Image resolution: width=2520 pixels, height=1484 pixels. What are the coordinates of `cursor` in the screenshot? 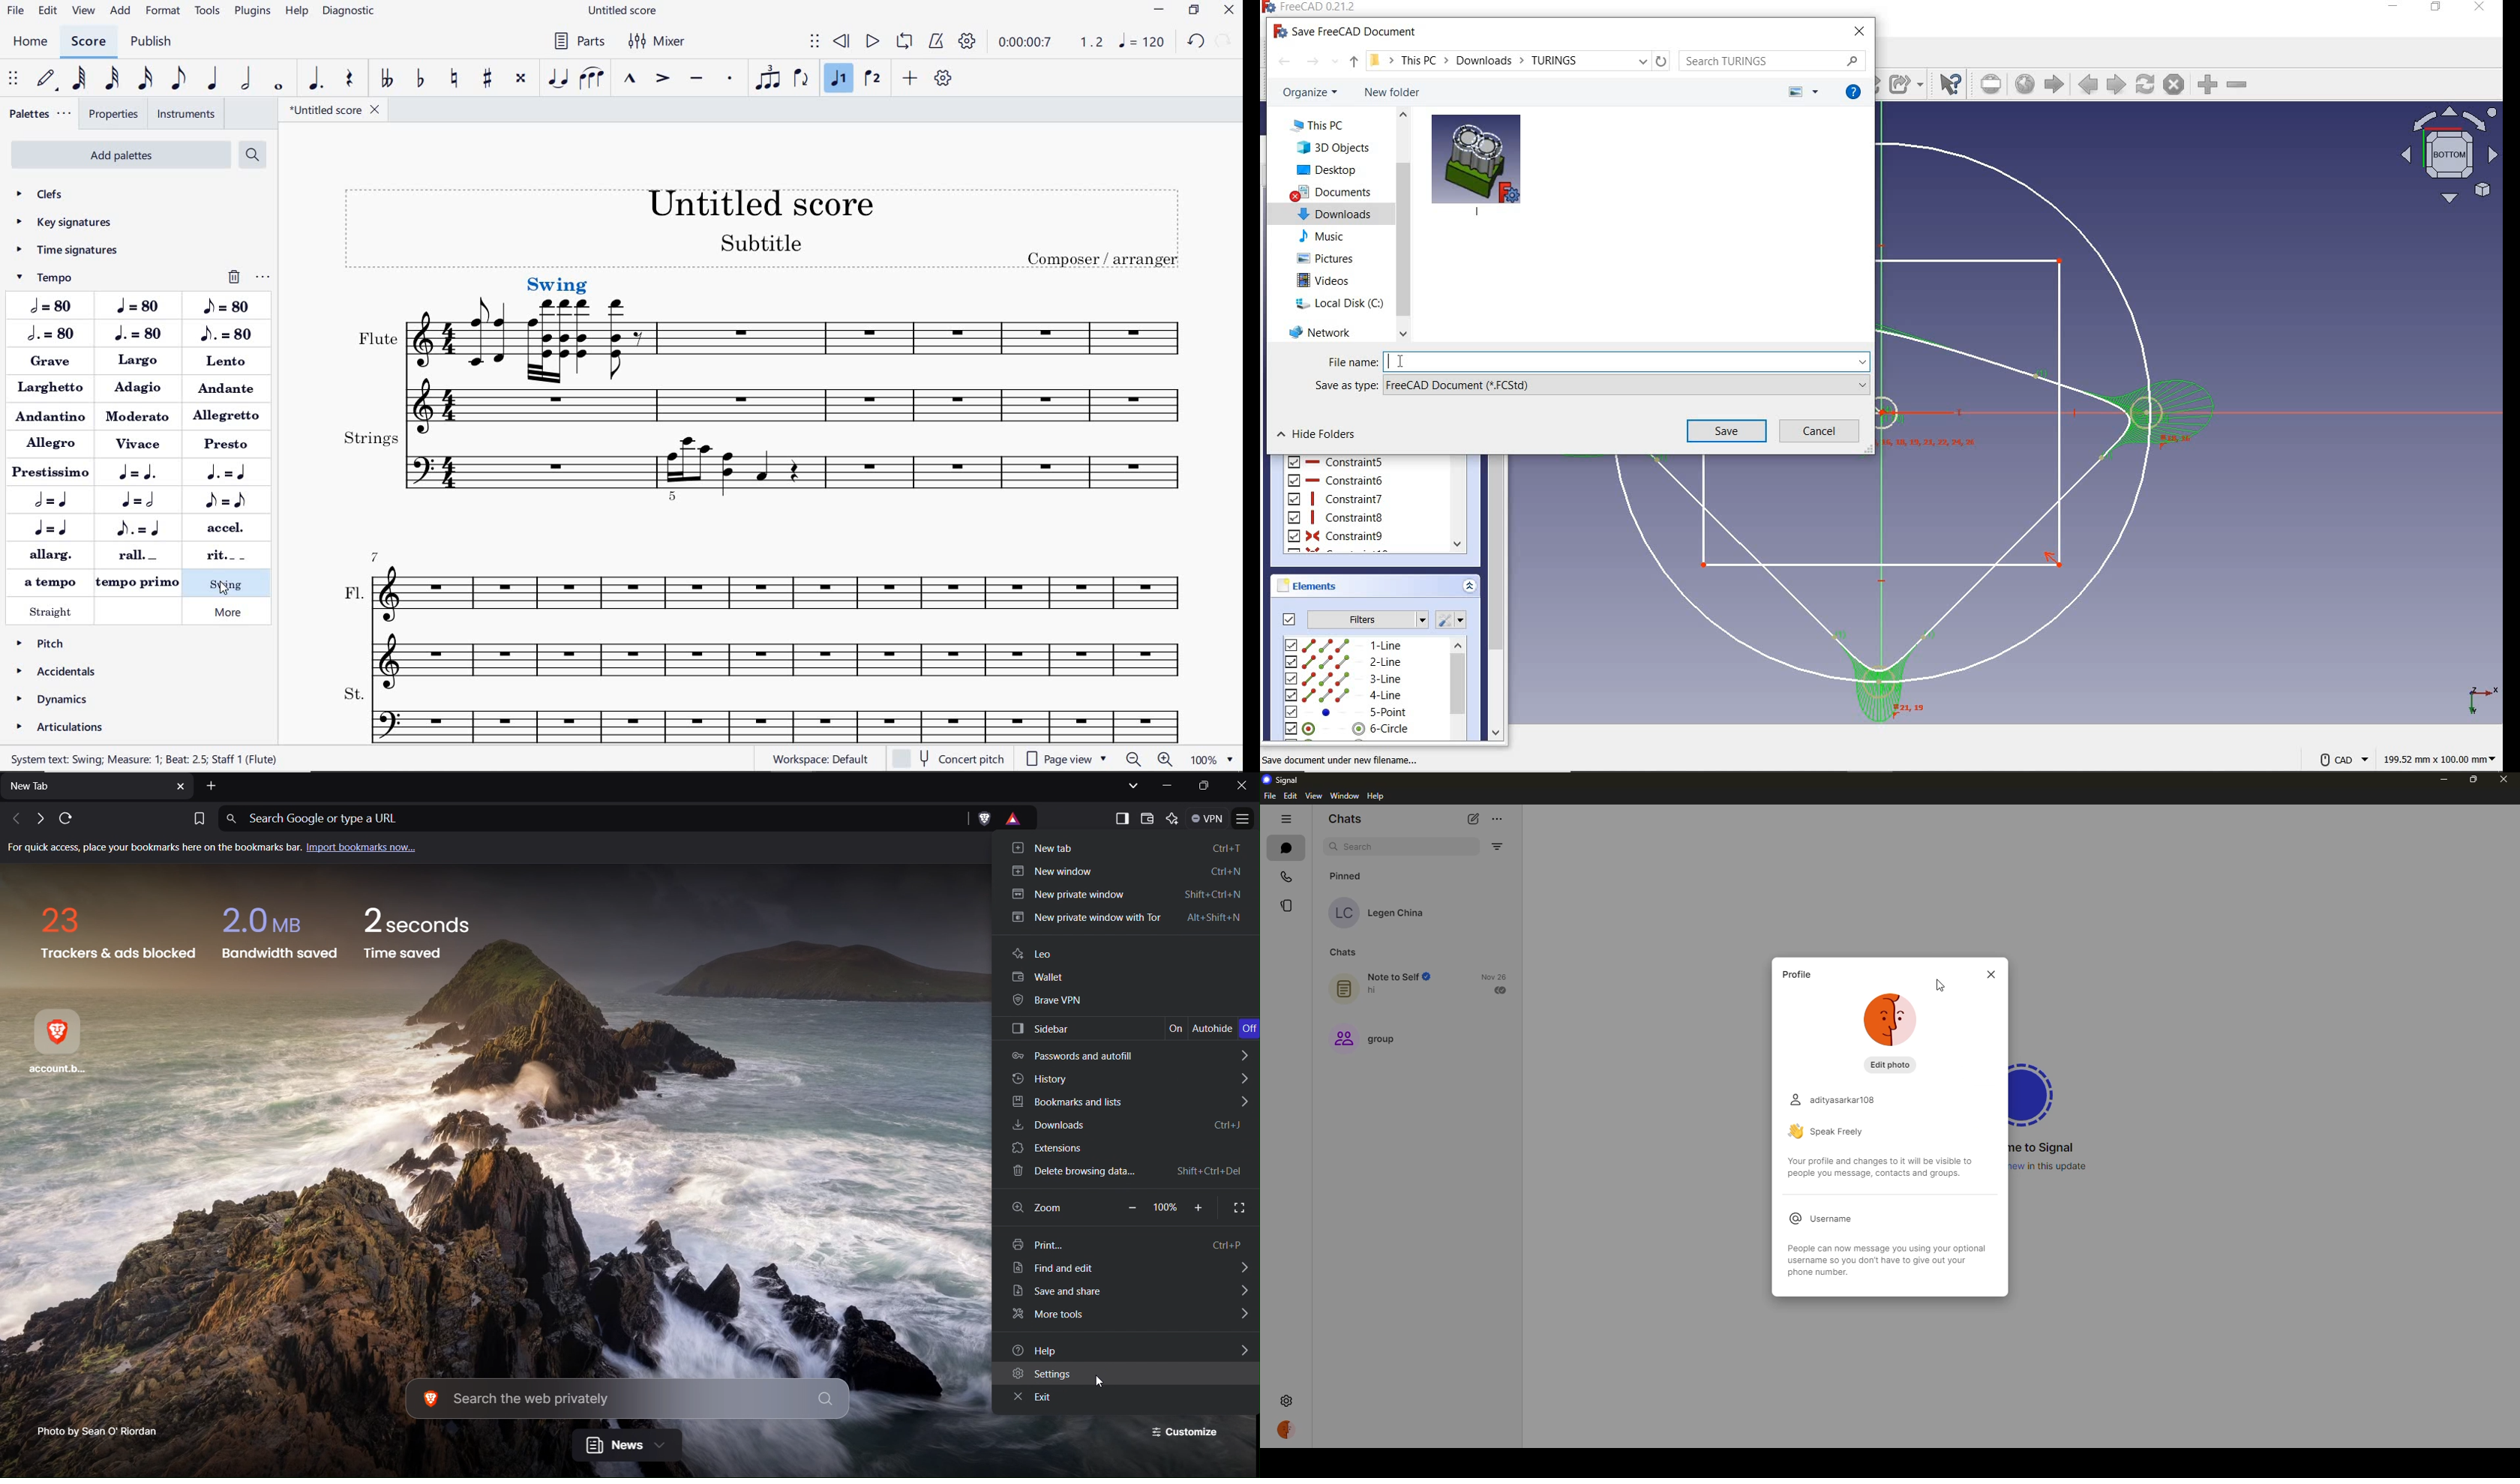 It's located at (1942, 987).